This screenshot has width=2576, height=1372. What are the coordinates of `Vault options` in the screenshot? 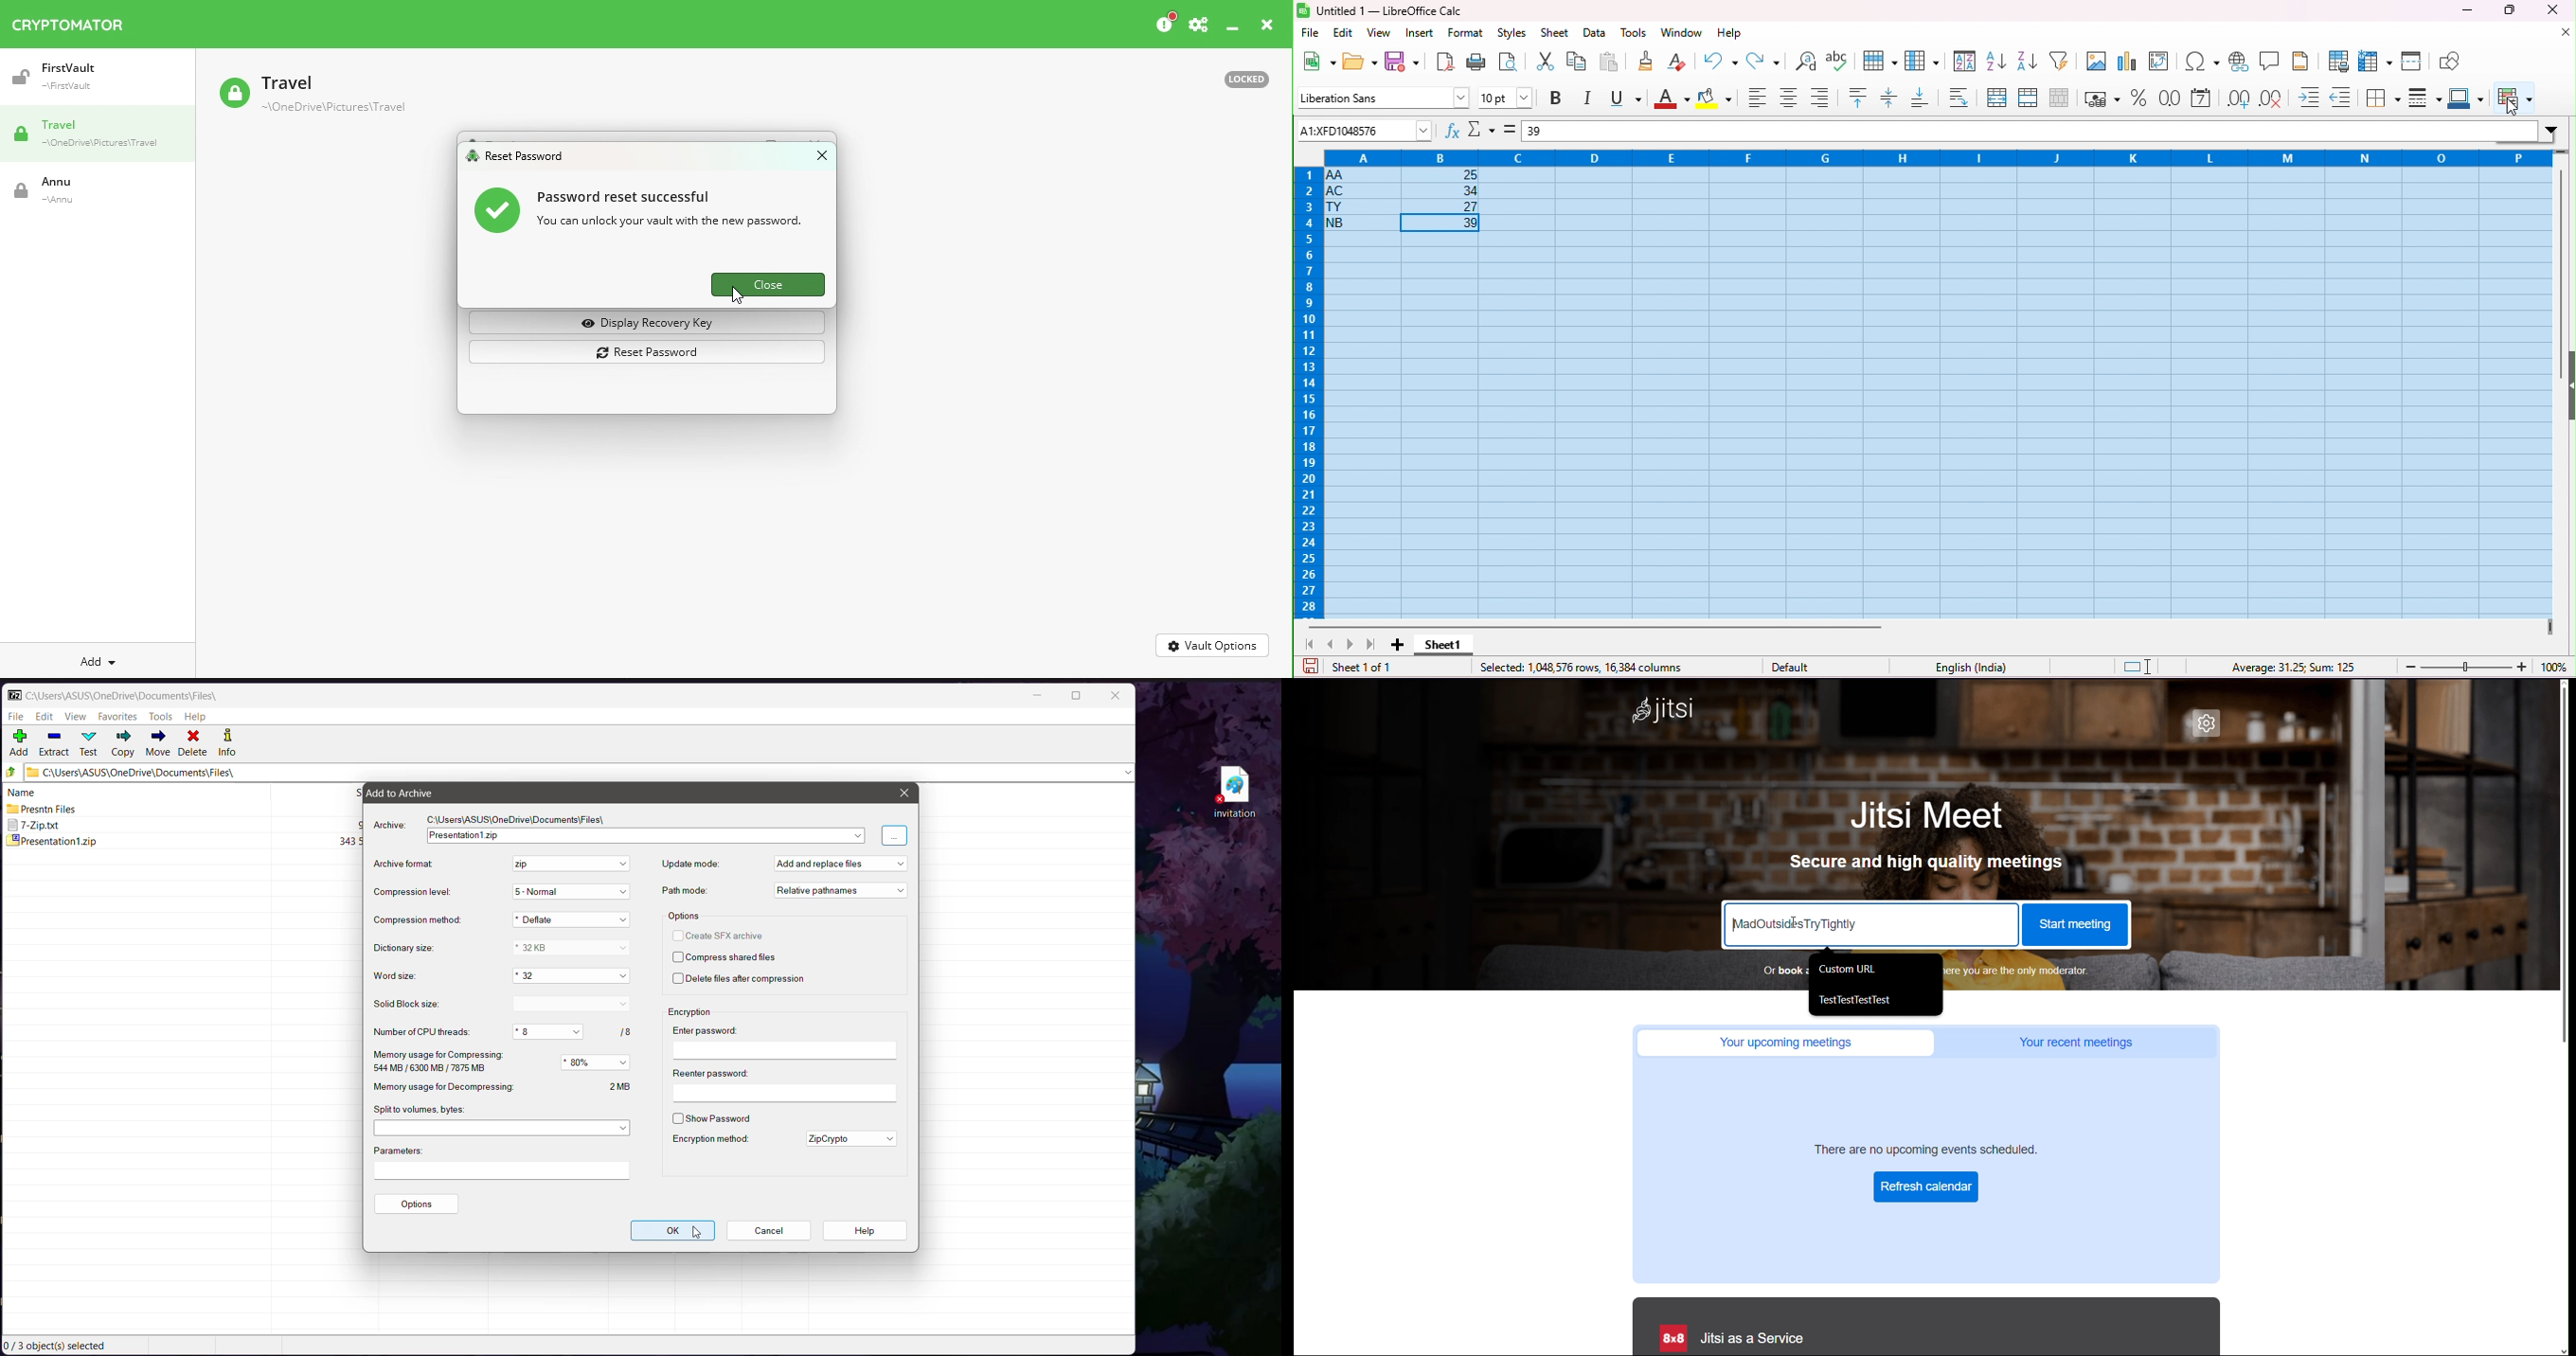 It's located at (1213, 644).